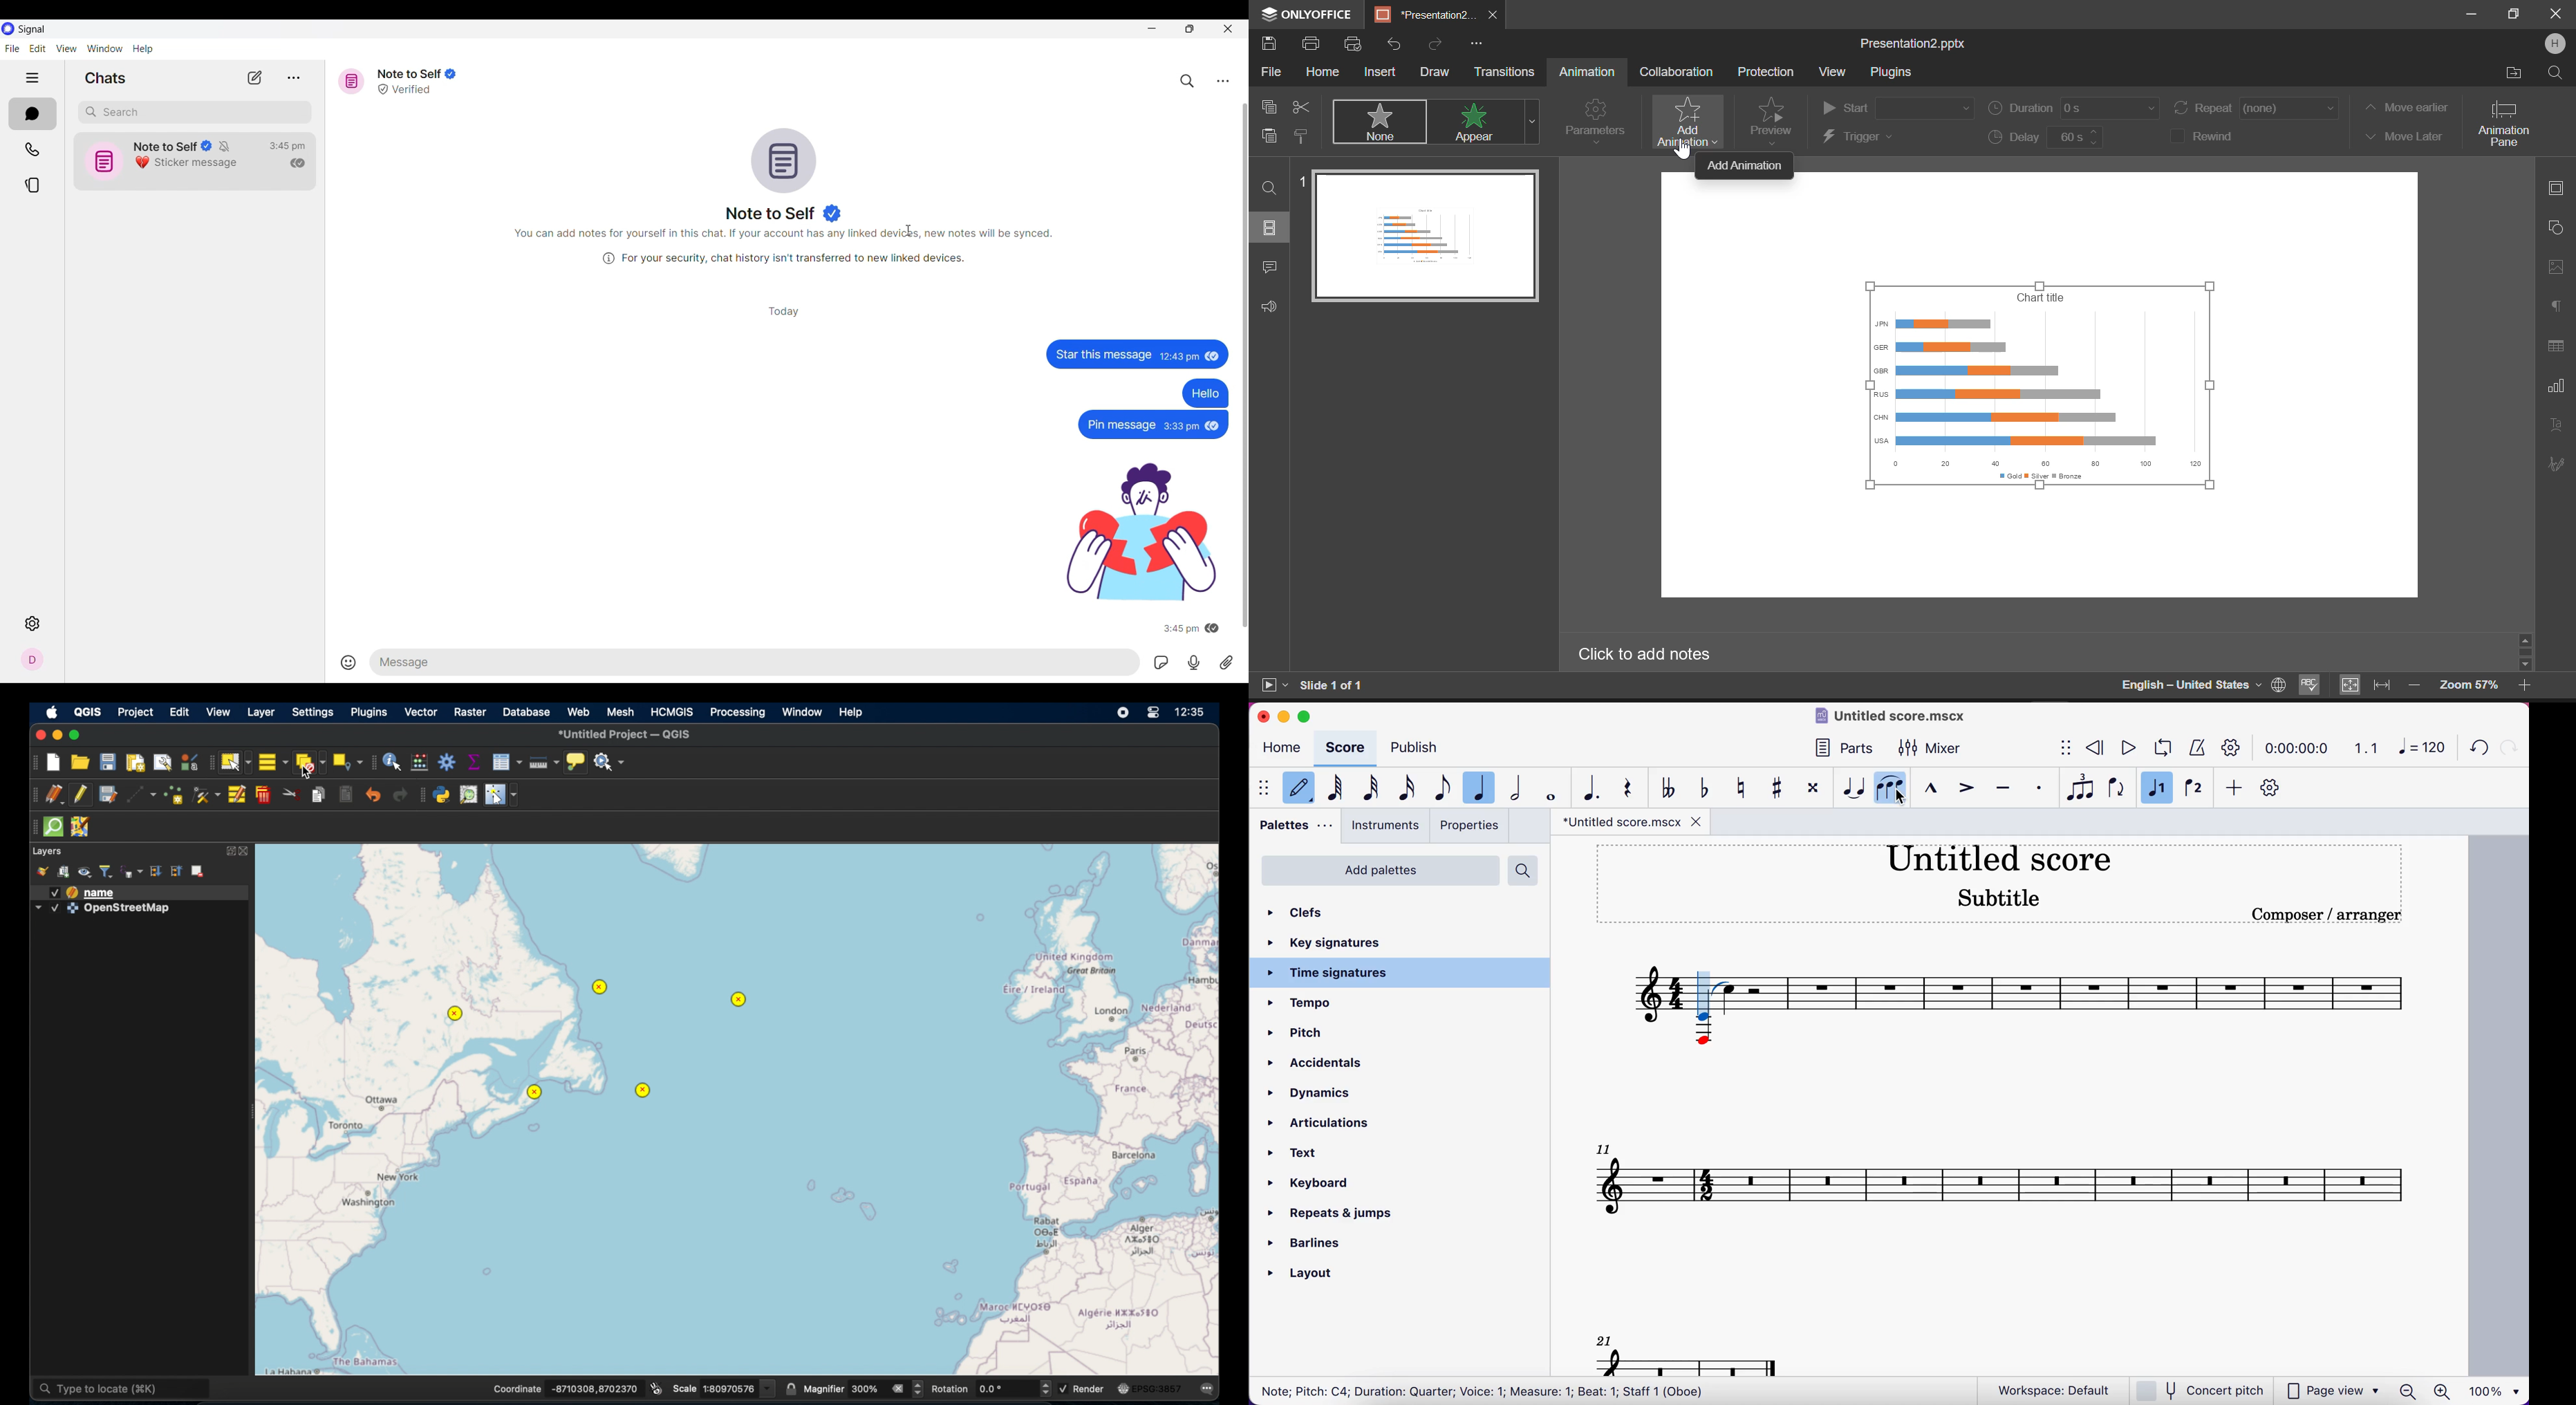 This screenshot has width=2576, height=1428. What do you see at coordinates (2469, 685) in the screenshot?
I see `Zoom 57%` at bounding box center [2469, 685].